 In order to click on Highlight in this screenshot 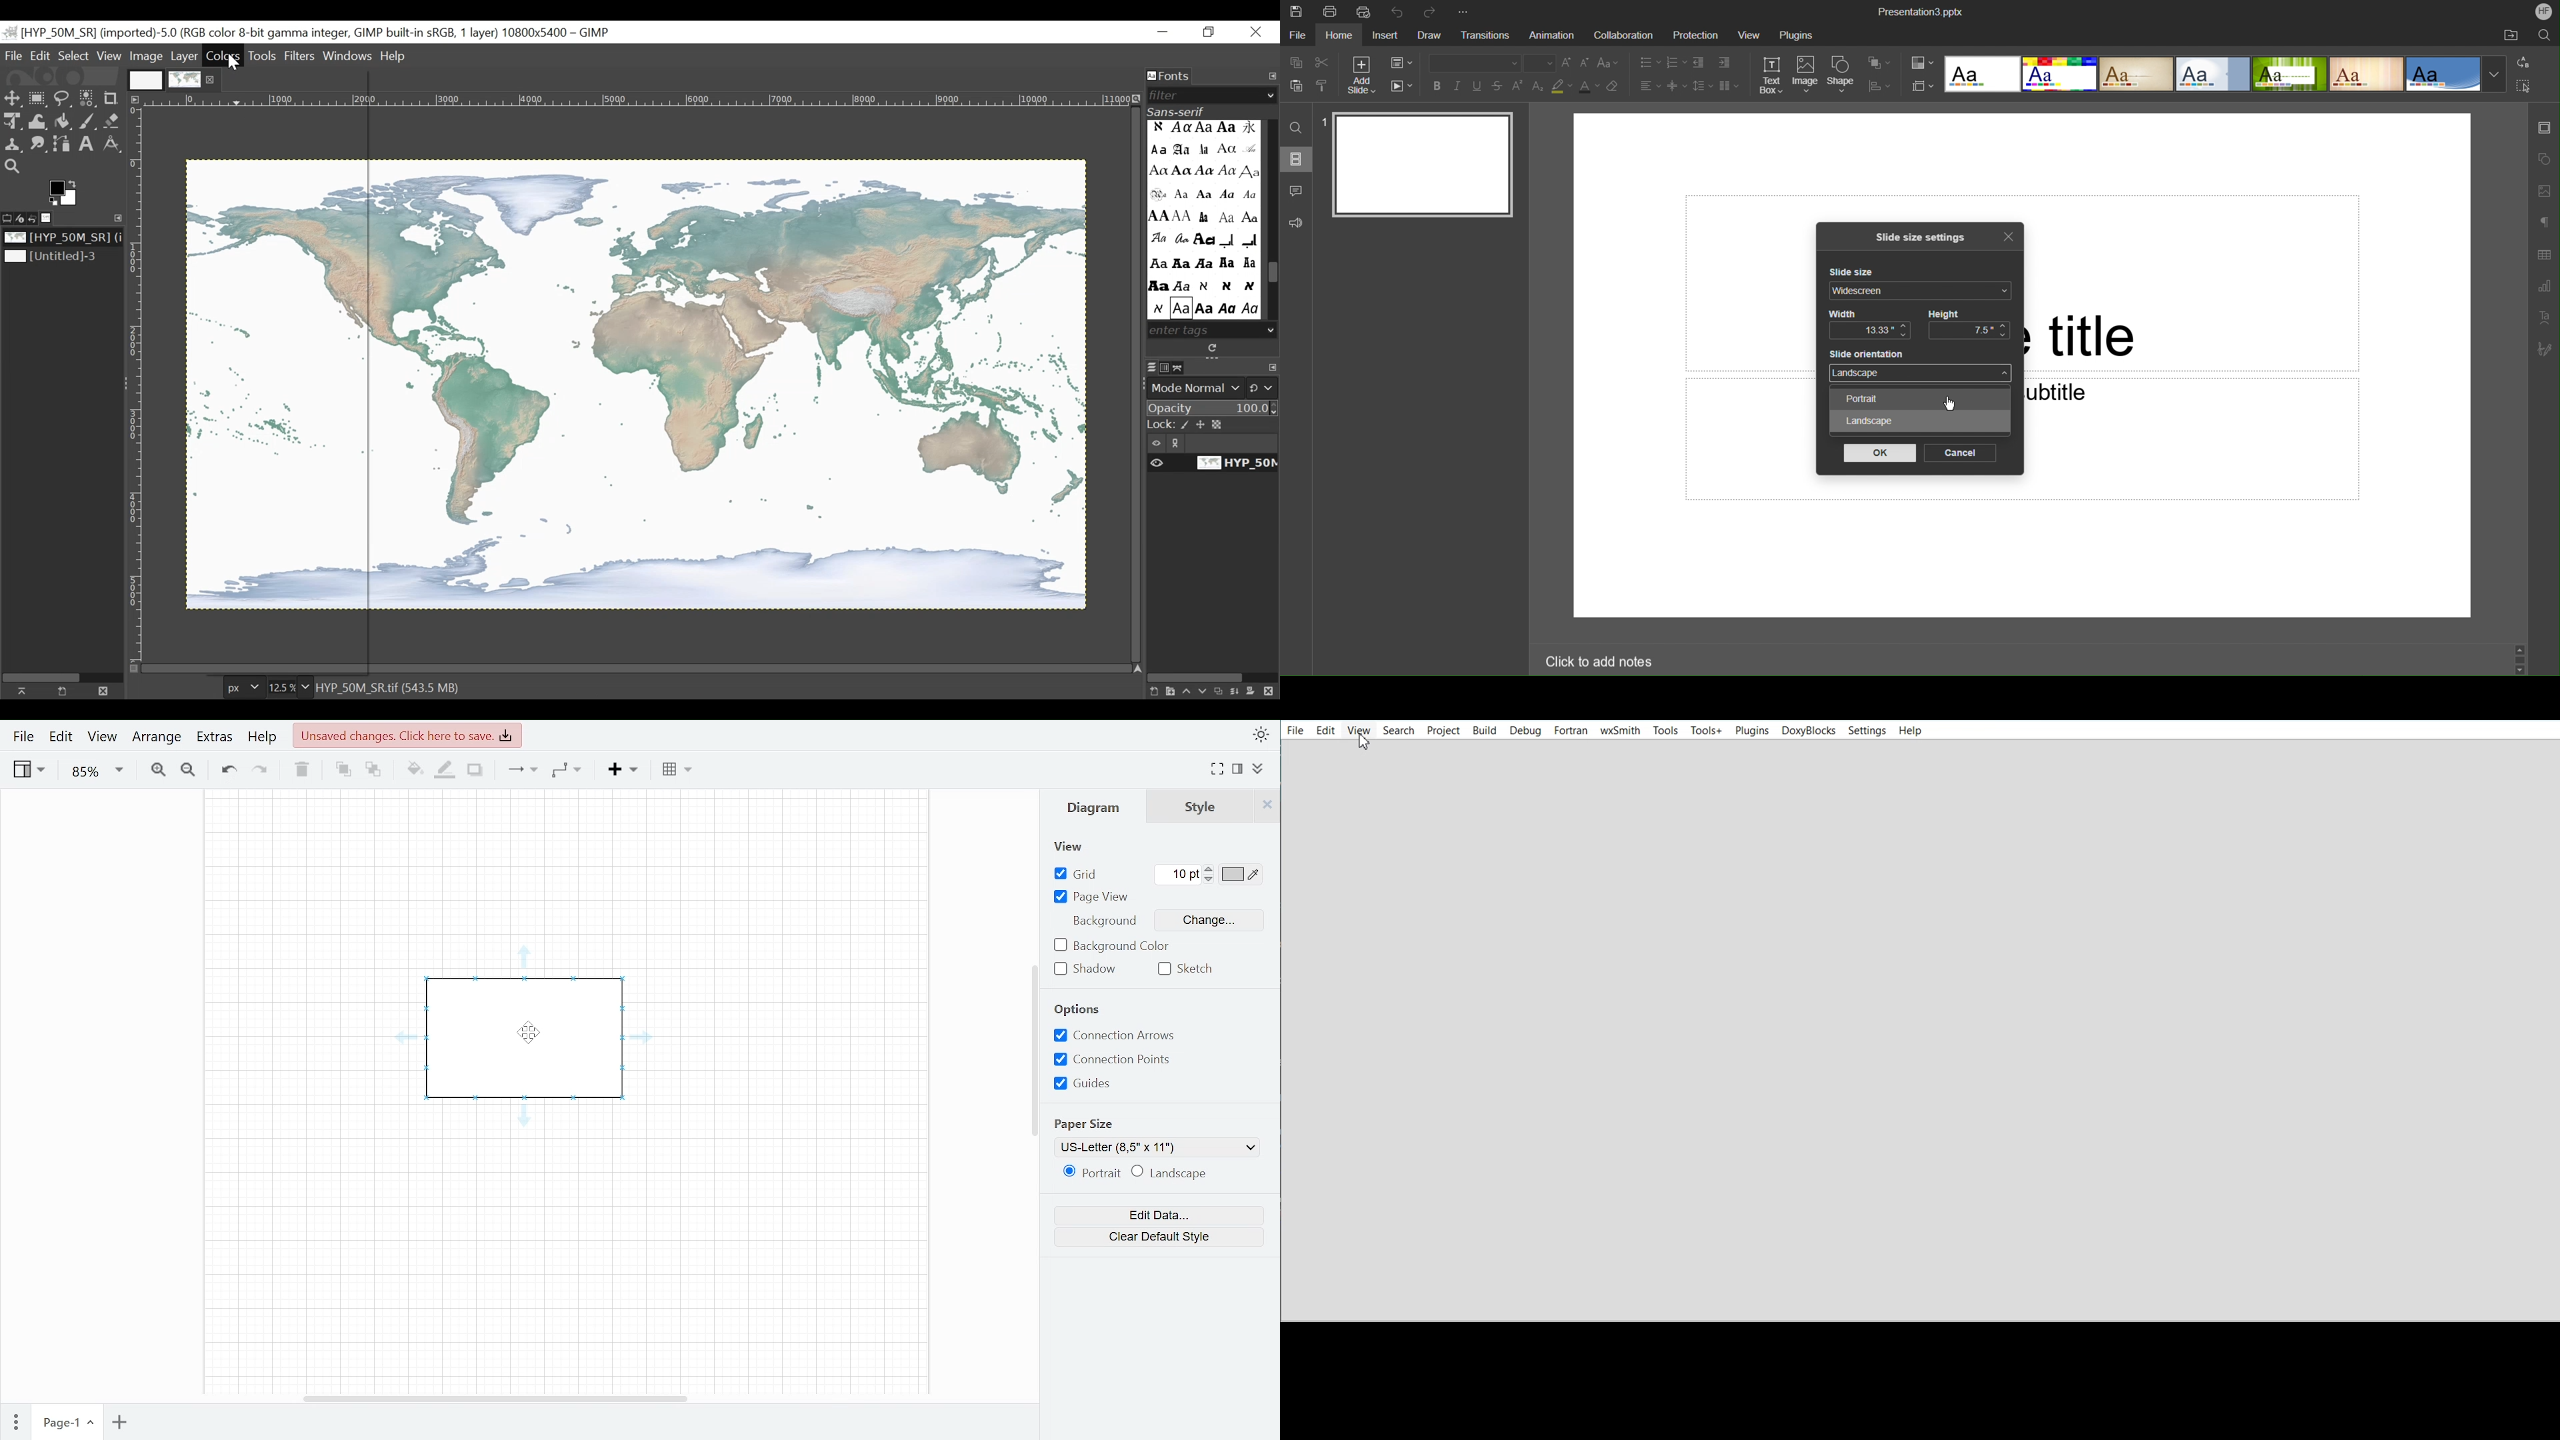, I will do `click(1562, 87)`.